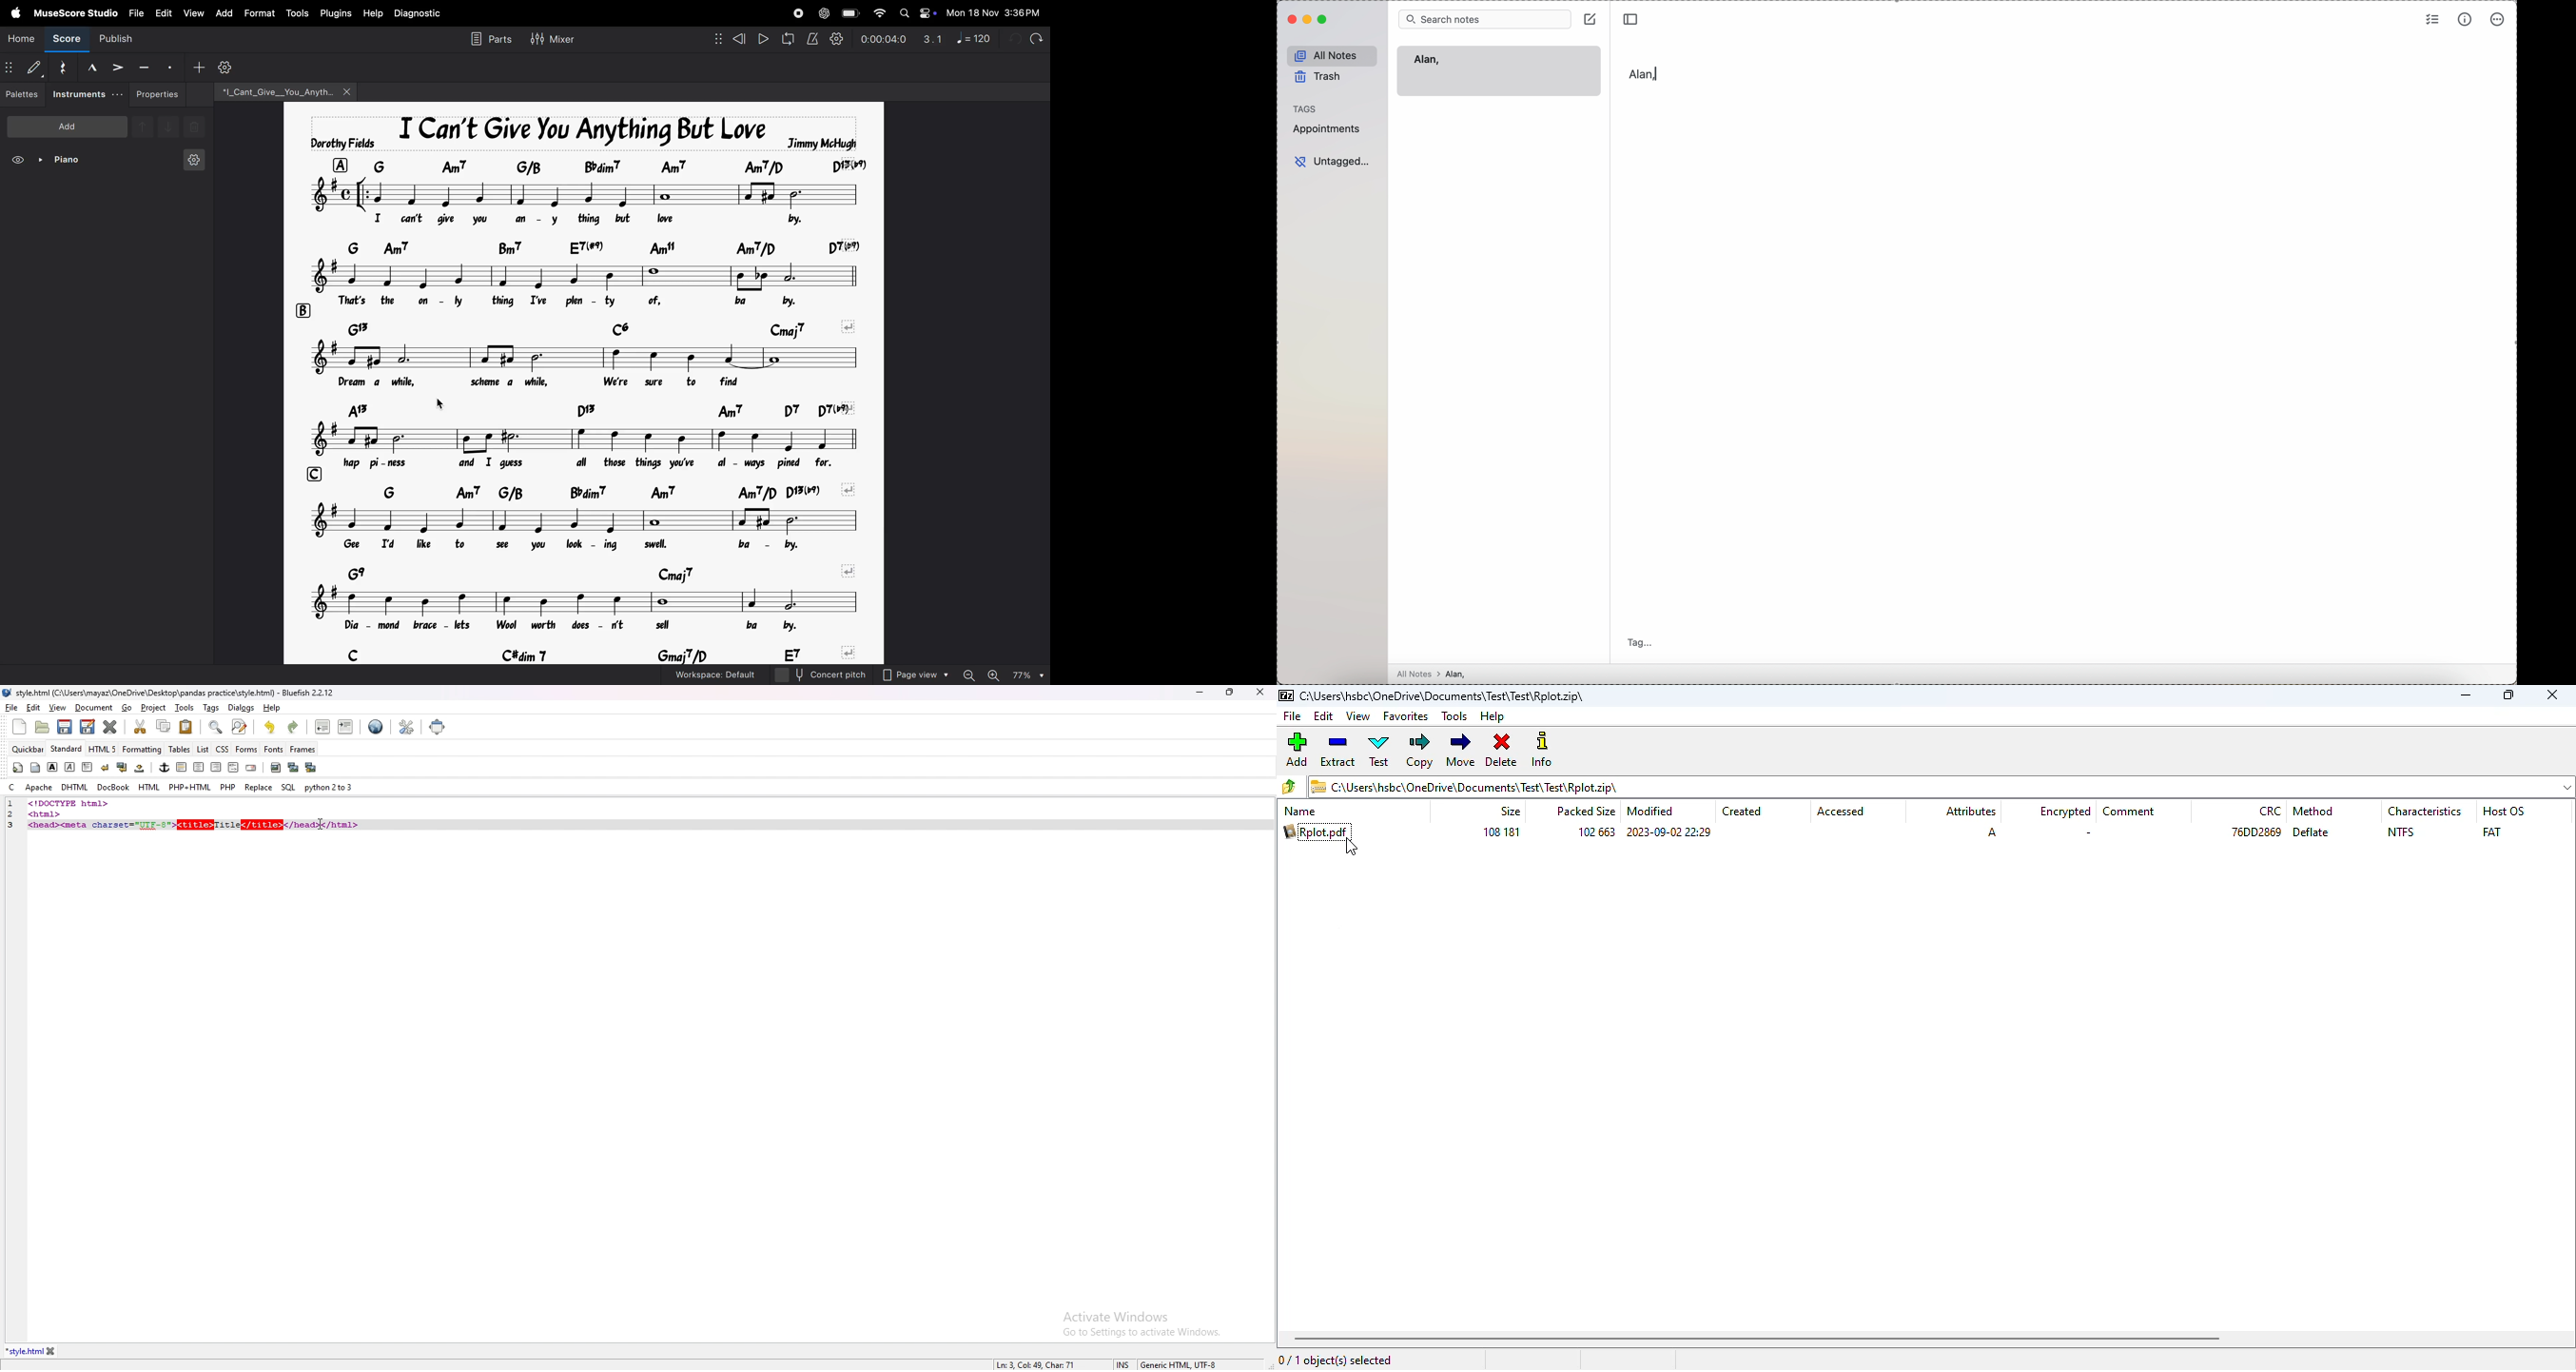 Image resolution: width=2576 pixels, height=1372 pixels. Describe the element at coordinates (17, 767) in the screenshot. I see `quickstart` at that location.